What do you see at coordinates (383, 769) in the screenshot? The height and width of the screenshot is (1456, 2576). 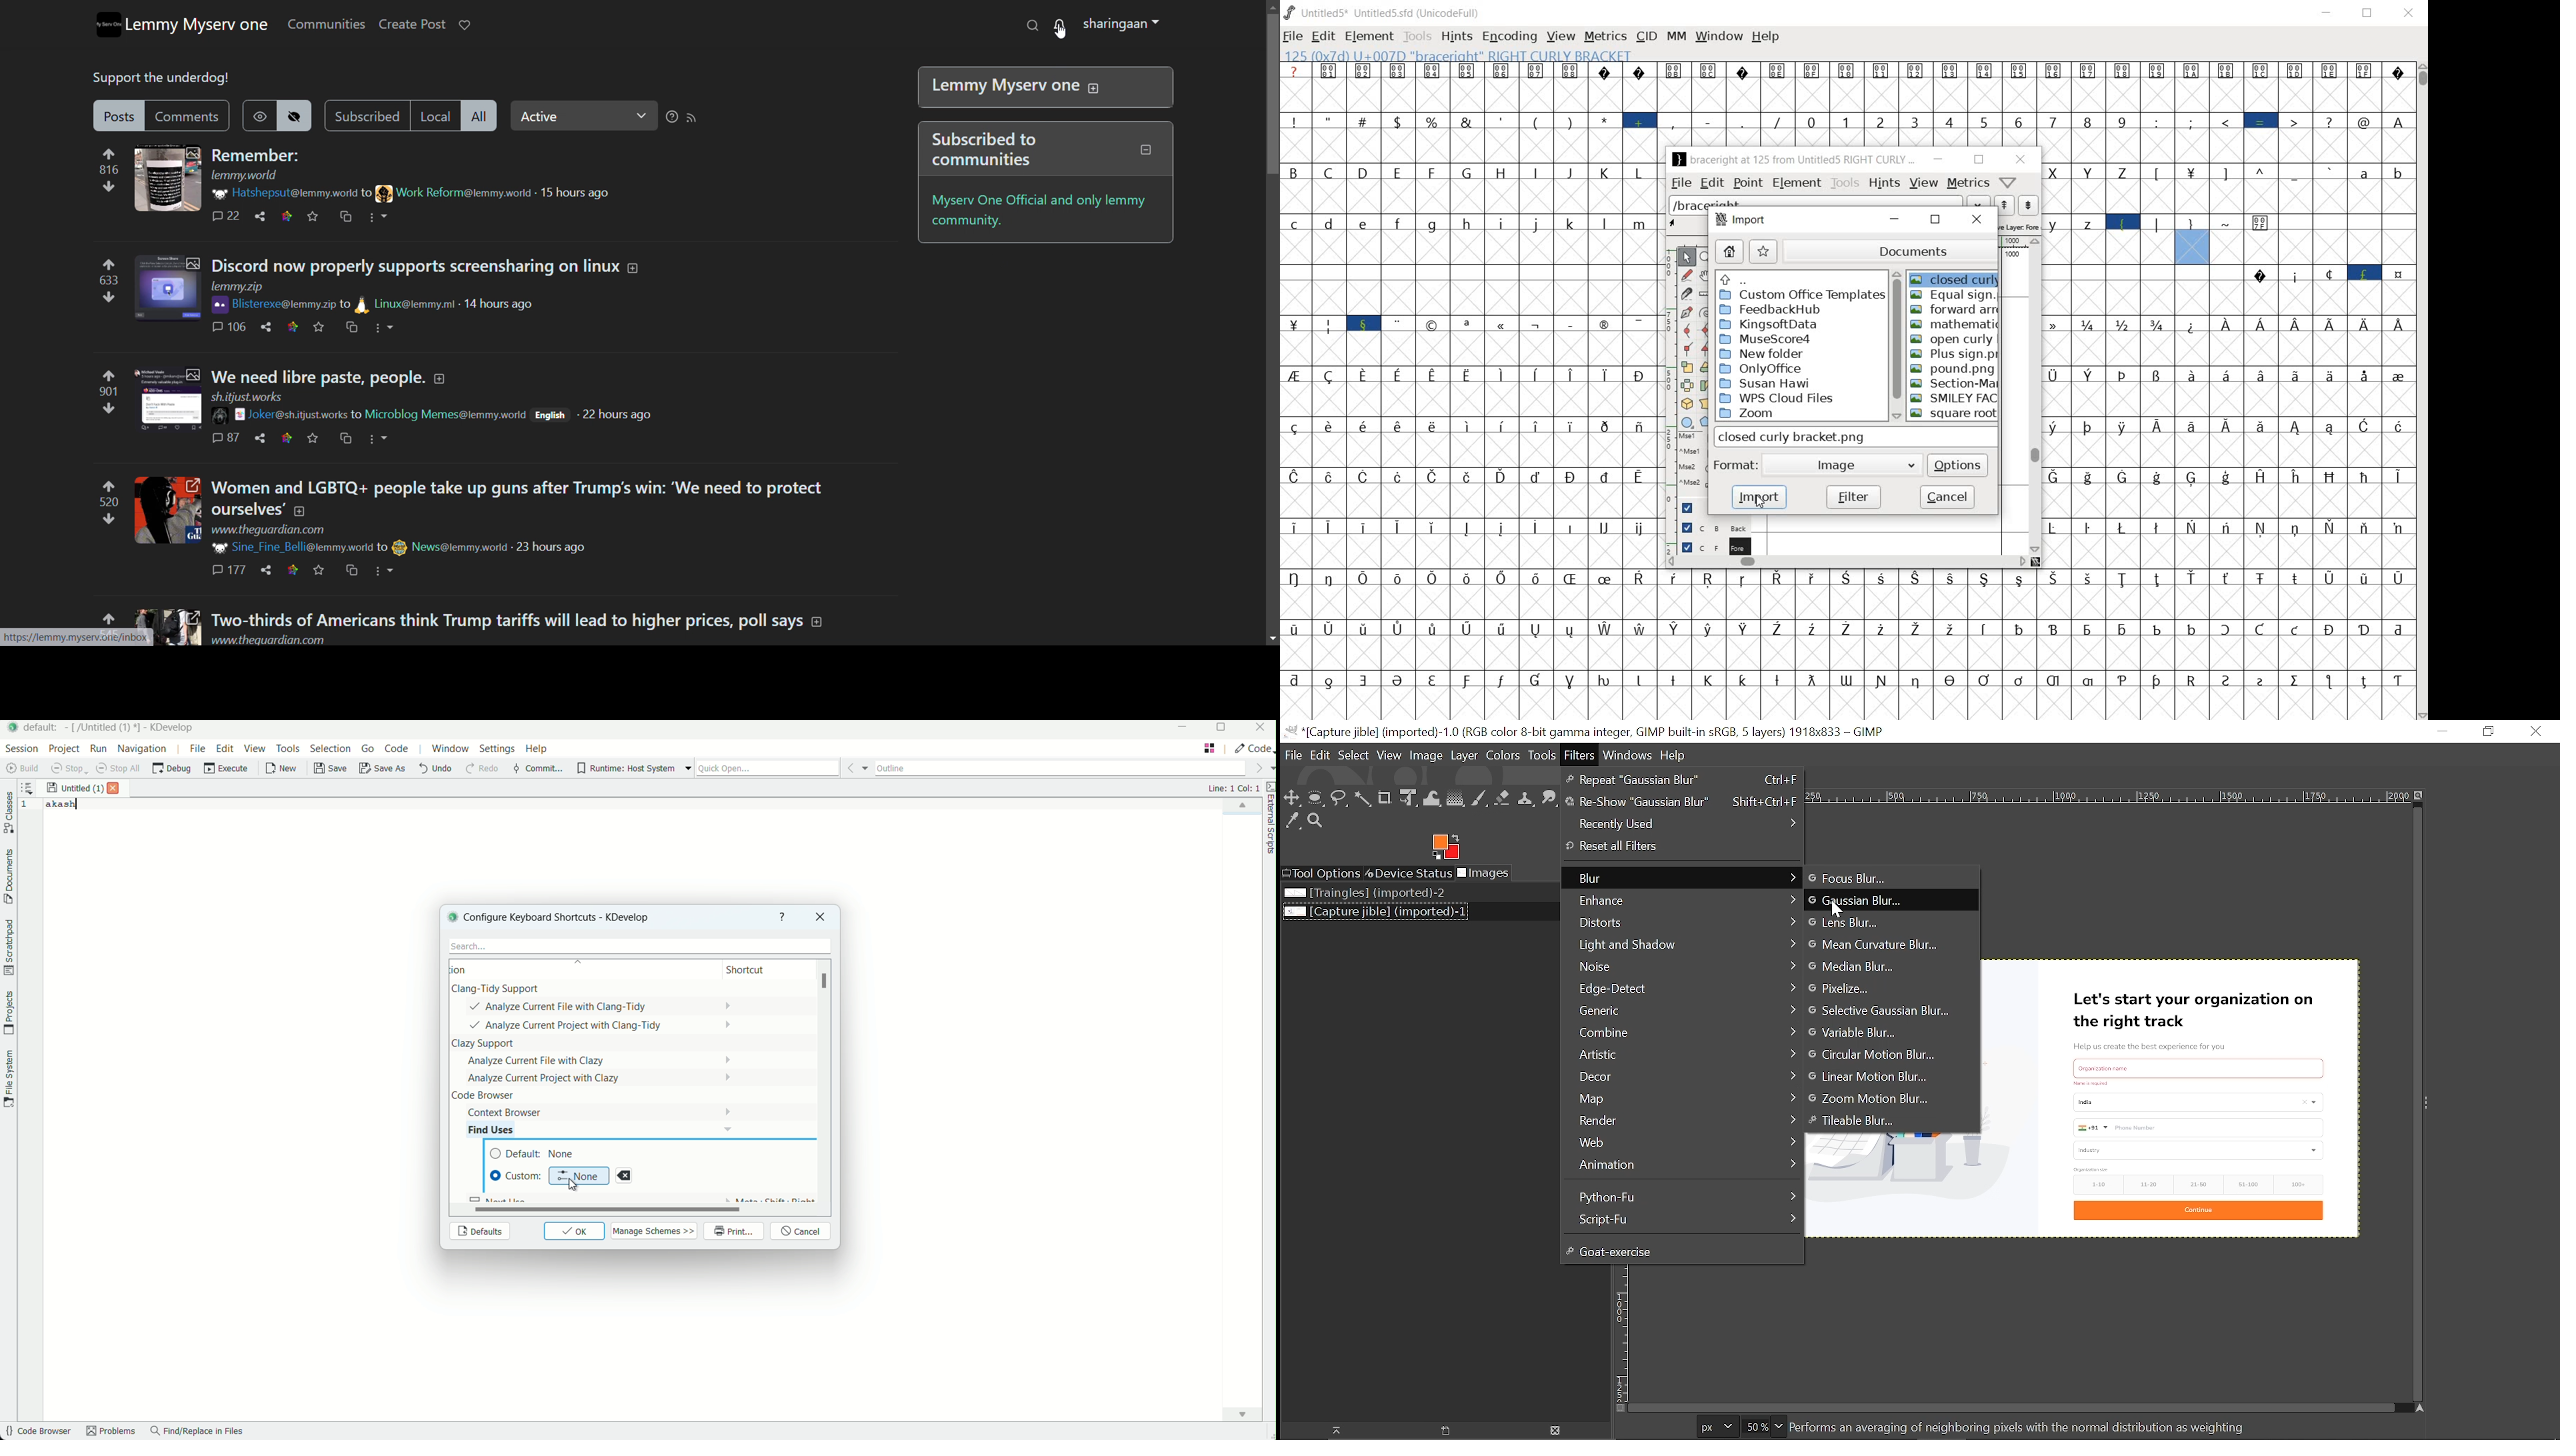 I see `save as` at bounding box center [383, 769].